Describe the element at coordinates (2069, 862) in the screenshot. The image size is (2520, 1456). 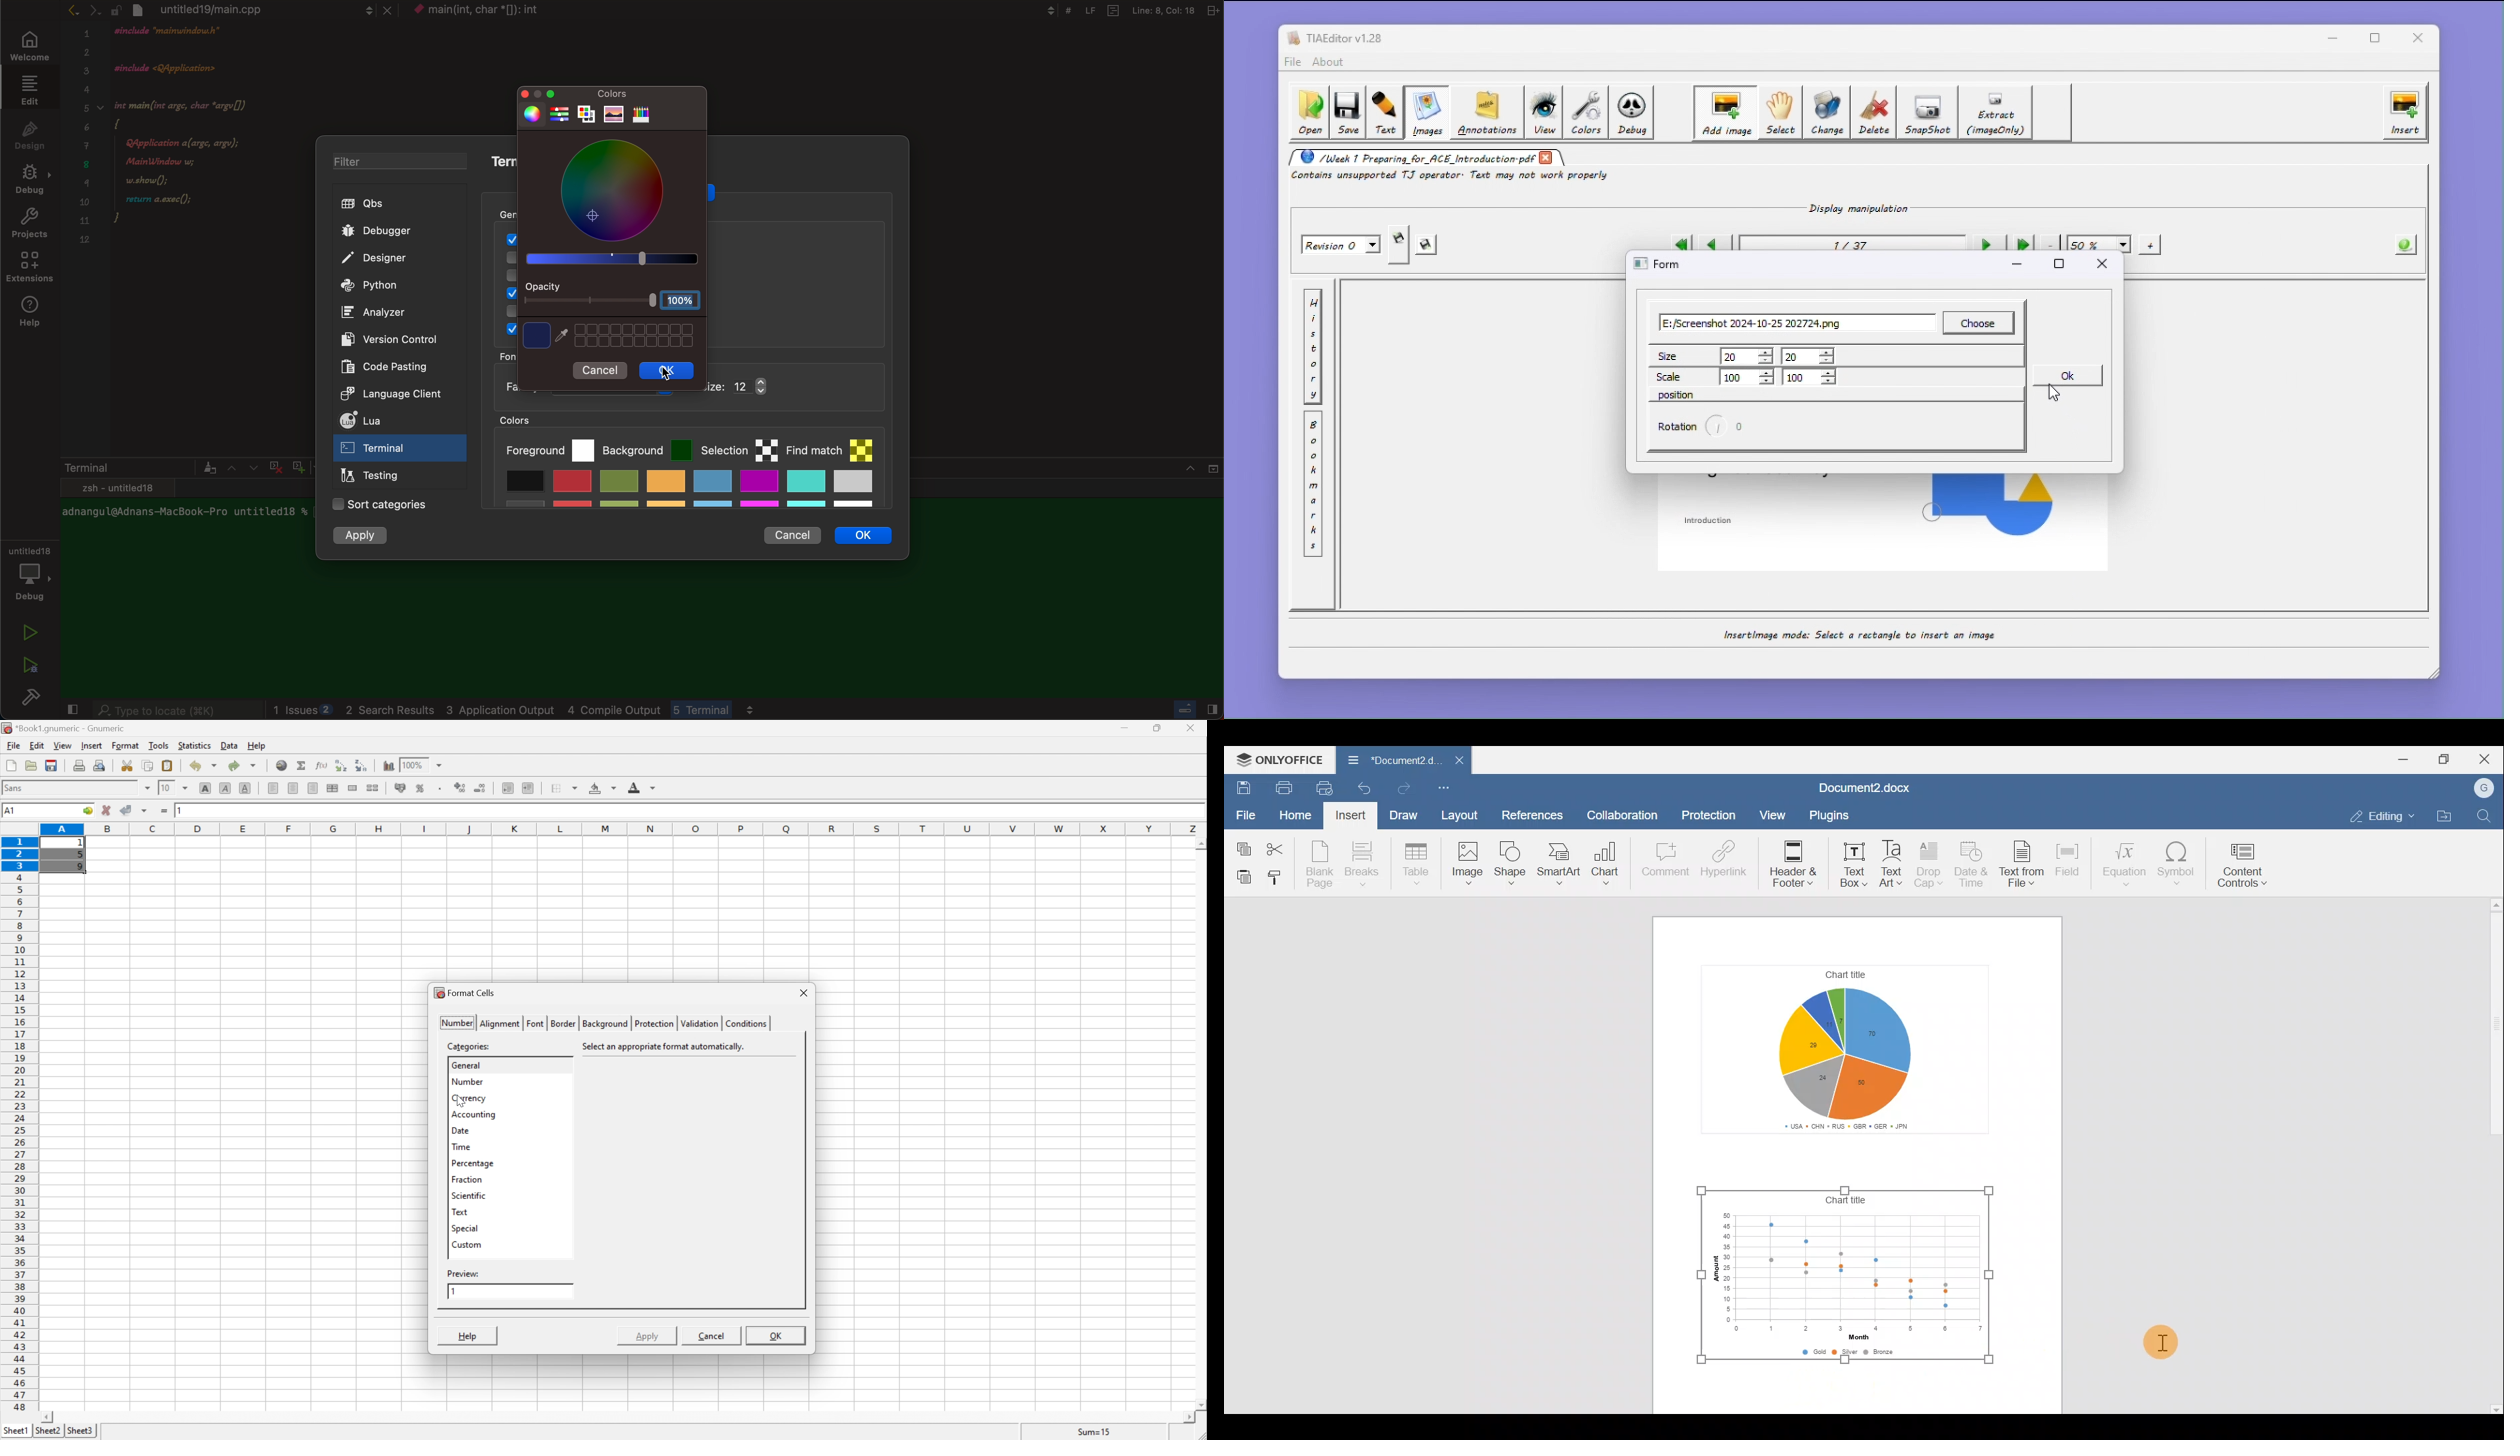
I see `Field` at that location.